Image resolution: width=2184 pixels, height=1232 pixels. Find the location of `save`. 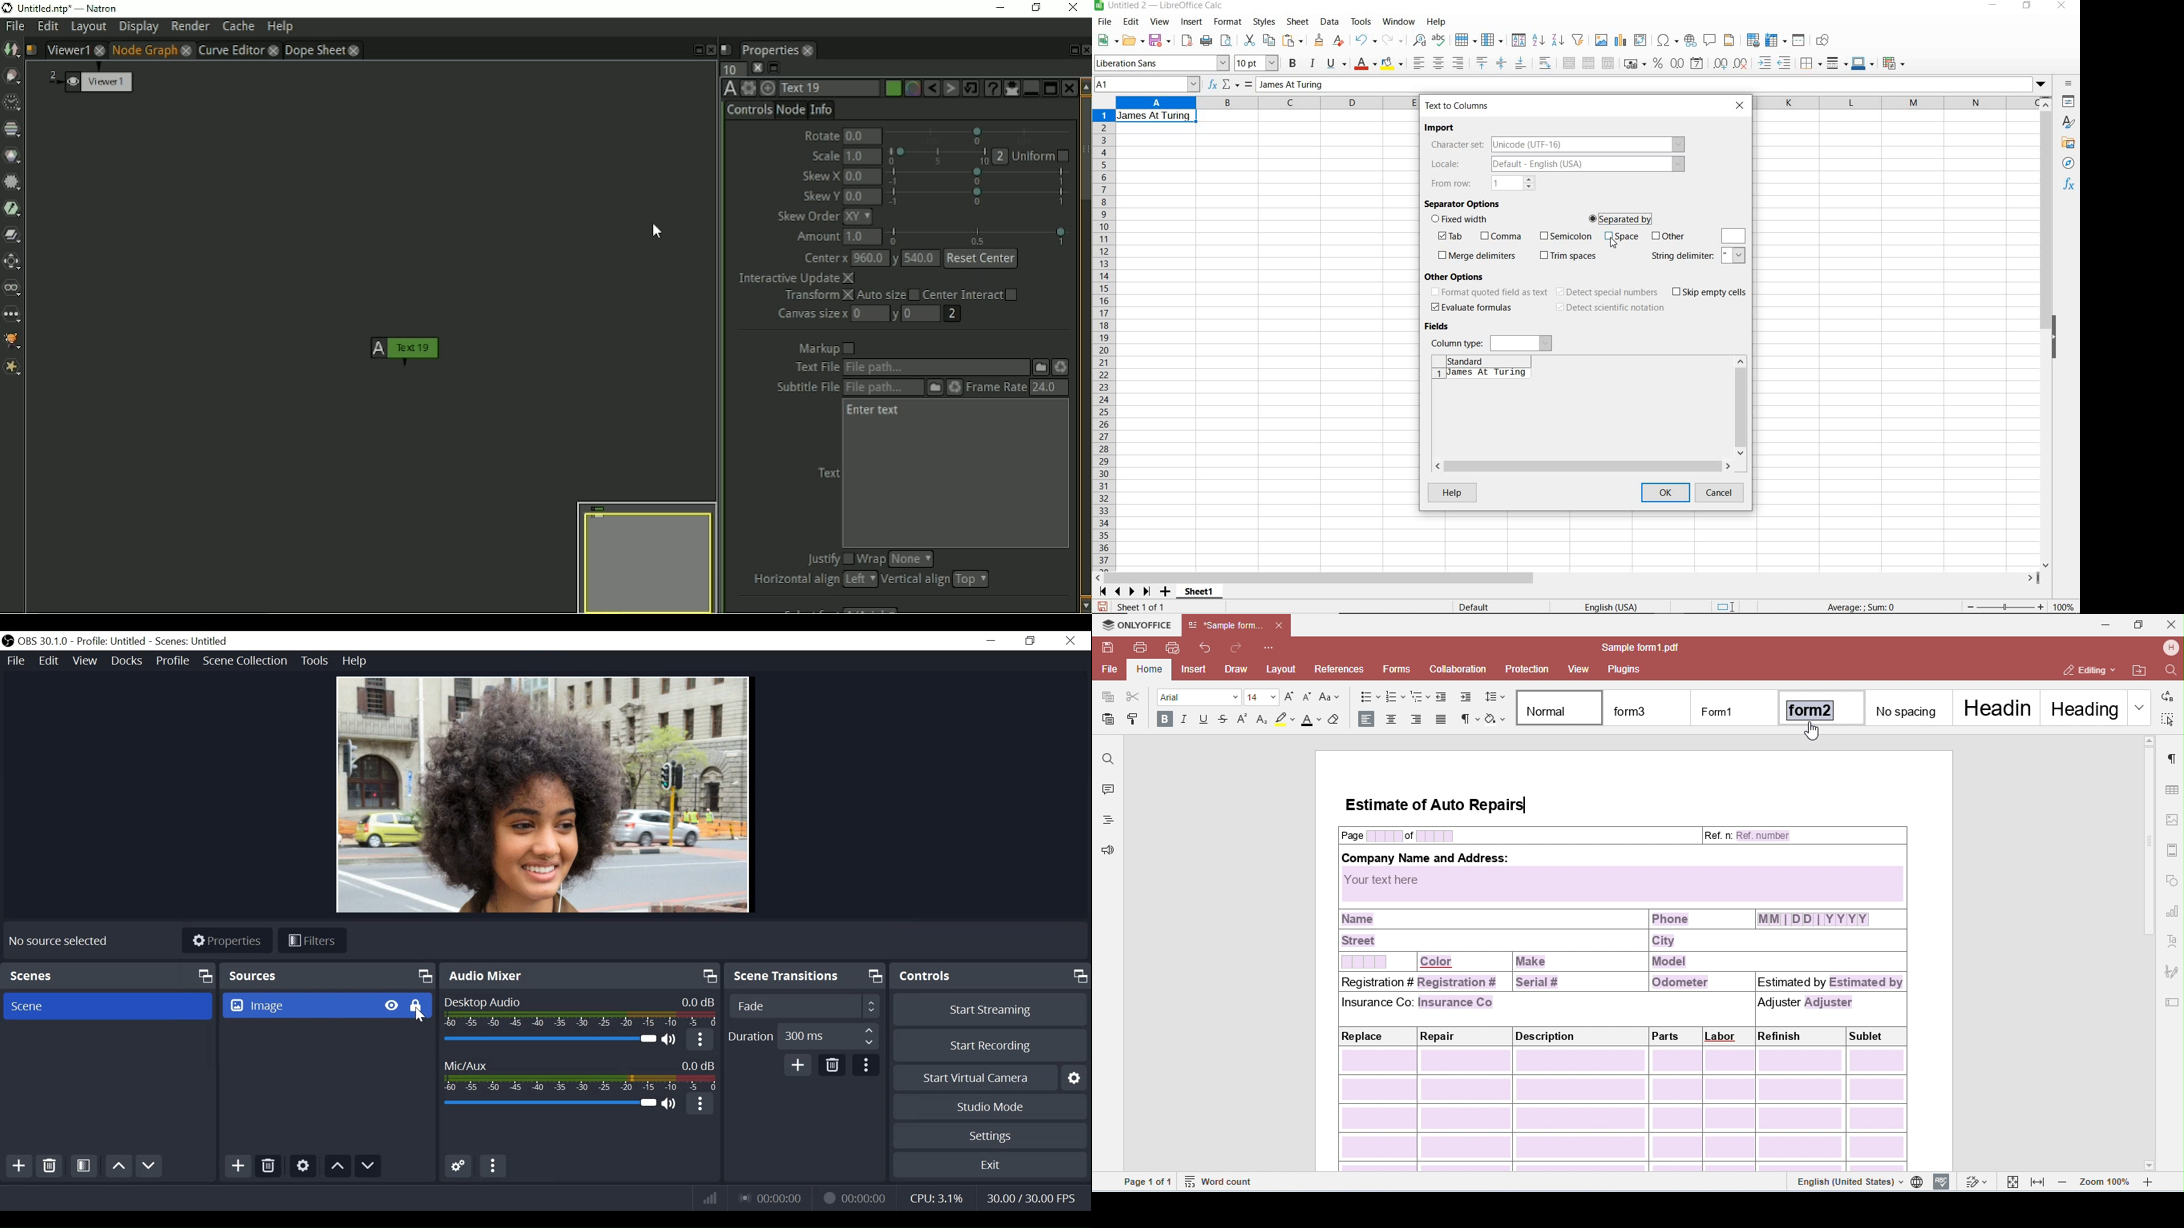

save is located at coordinates (1102, 605).